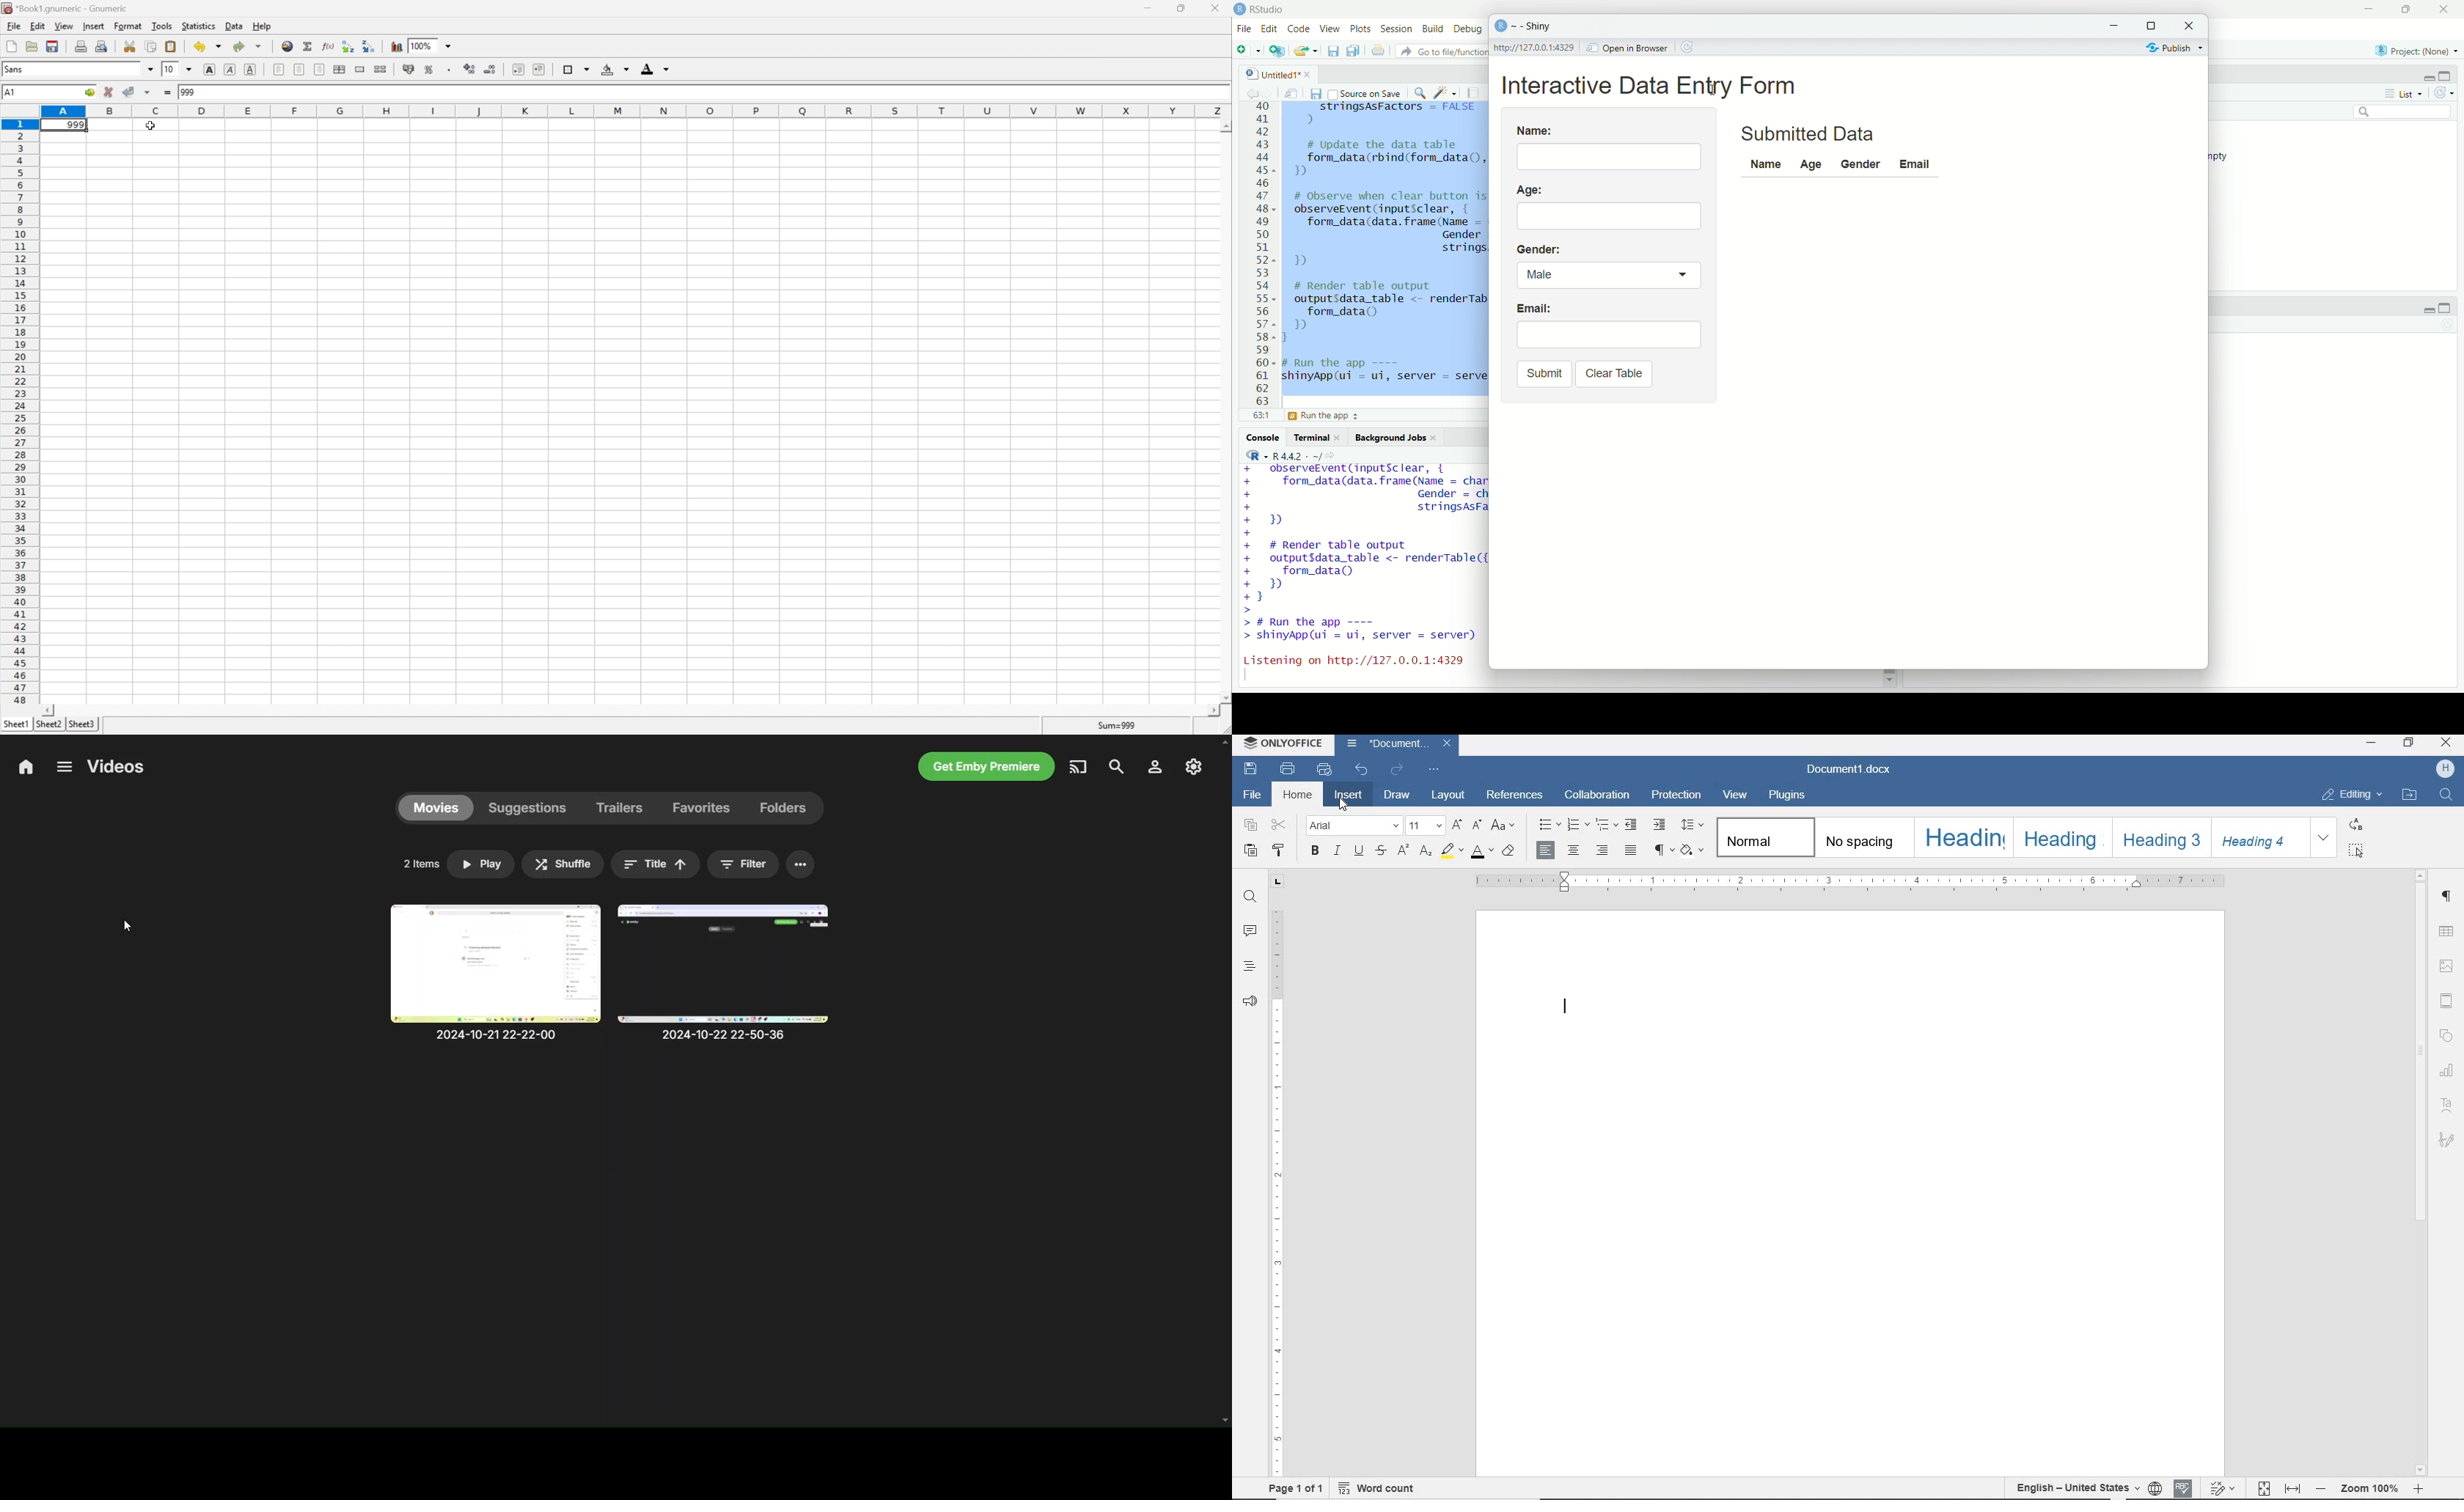 The image size is (2464, 1512). I want to click on Cells, so click(627, 425).